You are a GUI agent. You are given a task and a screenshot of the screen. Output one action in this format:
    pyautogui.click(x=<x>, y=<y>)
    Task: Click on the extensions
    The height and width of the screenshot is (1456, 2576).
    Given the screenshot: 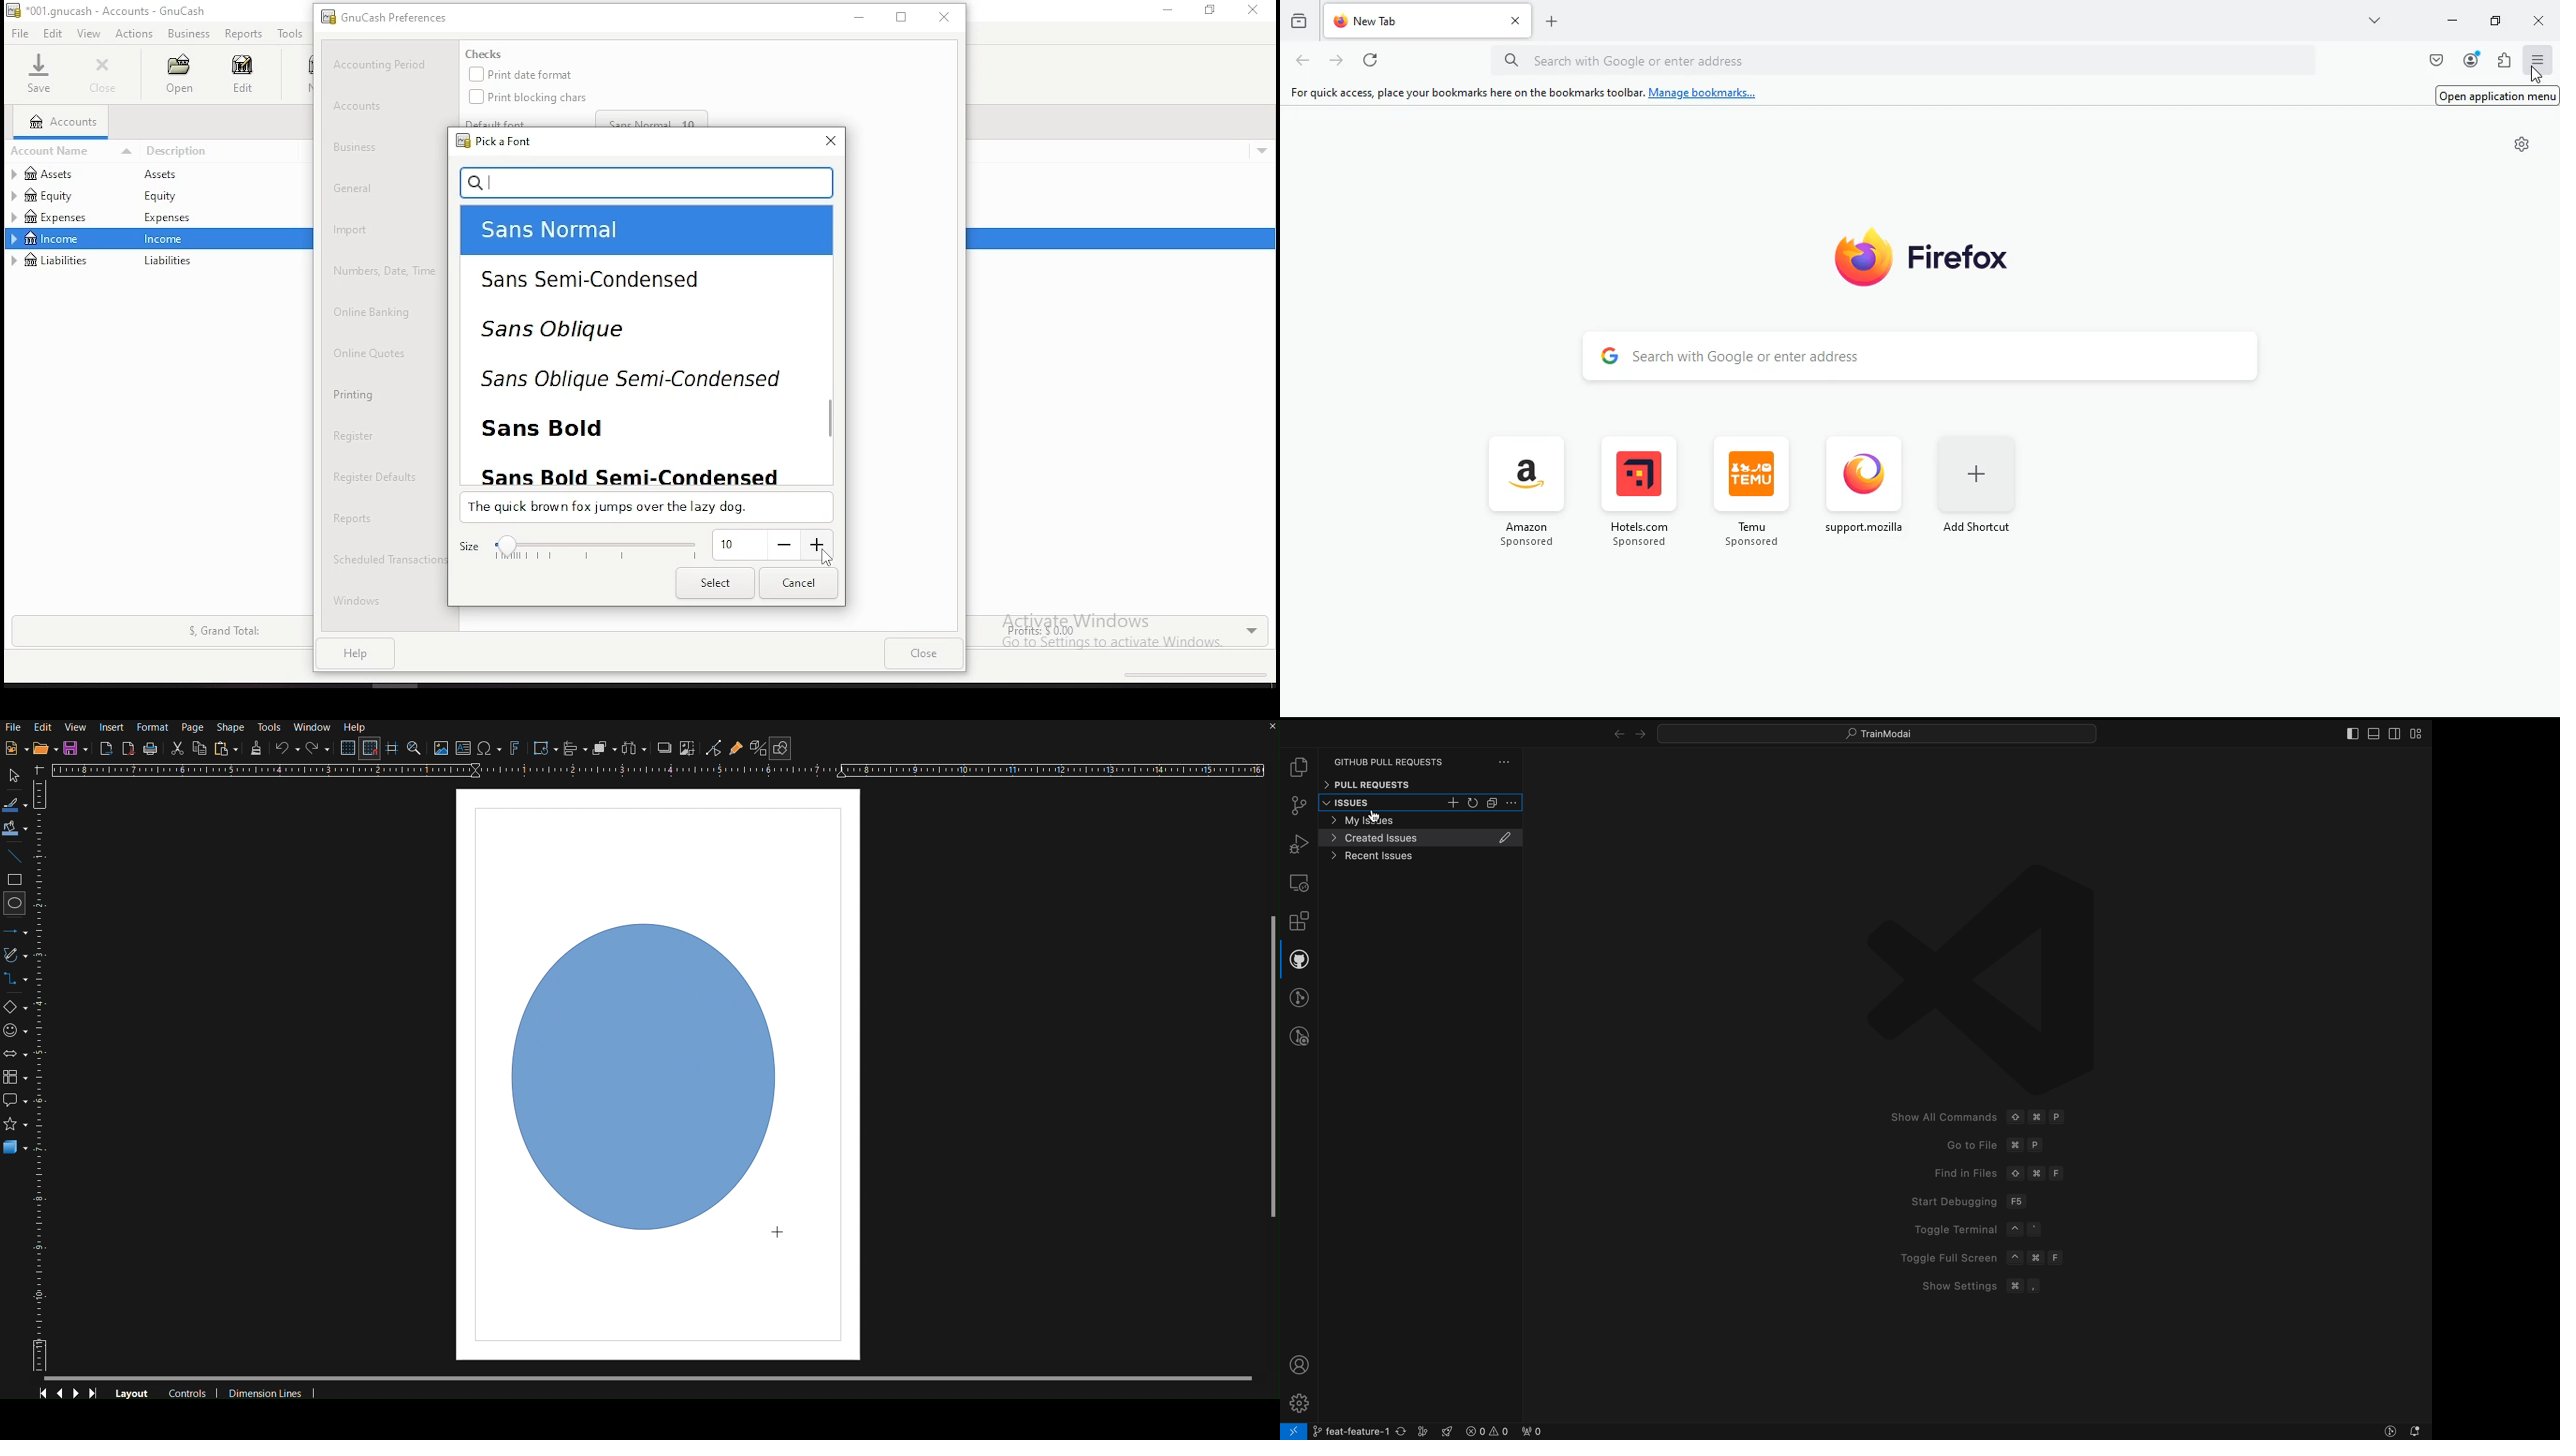 What is the action you would take?
    pyautogui.click(x=2507, y=59)
    